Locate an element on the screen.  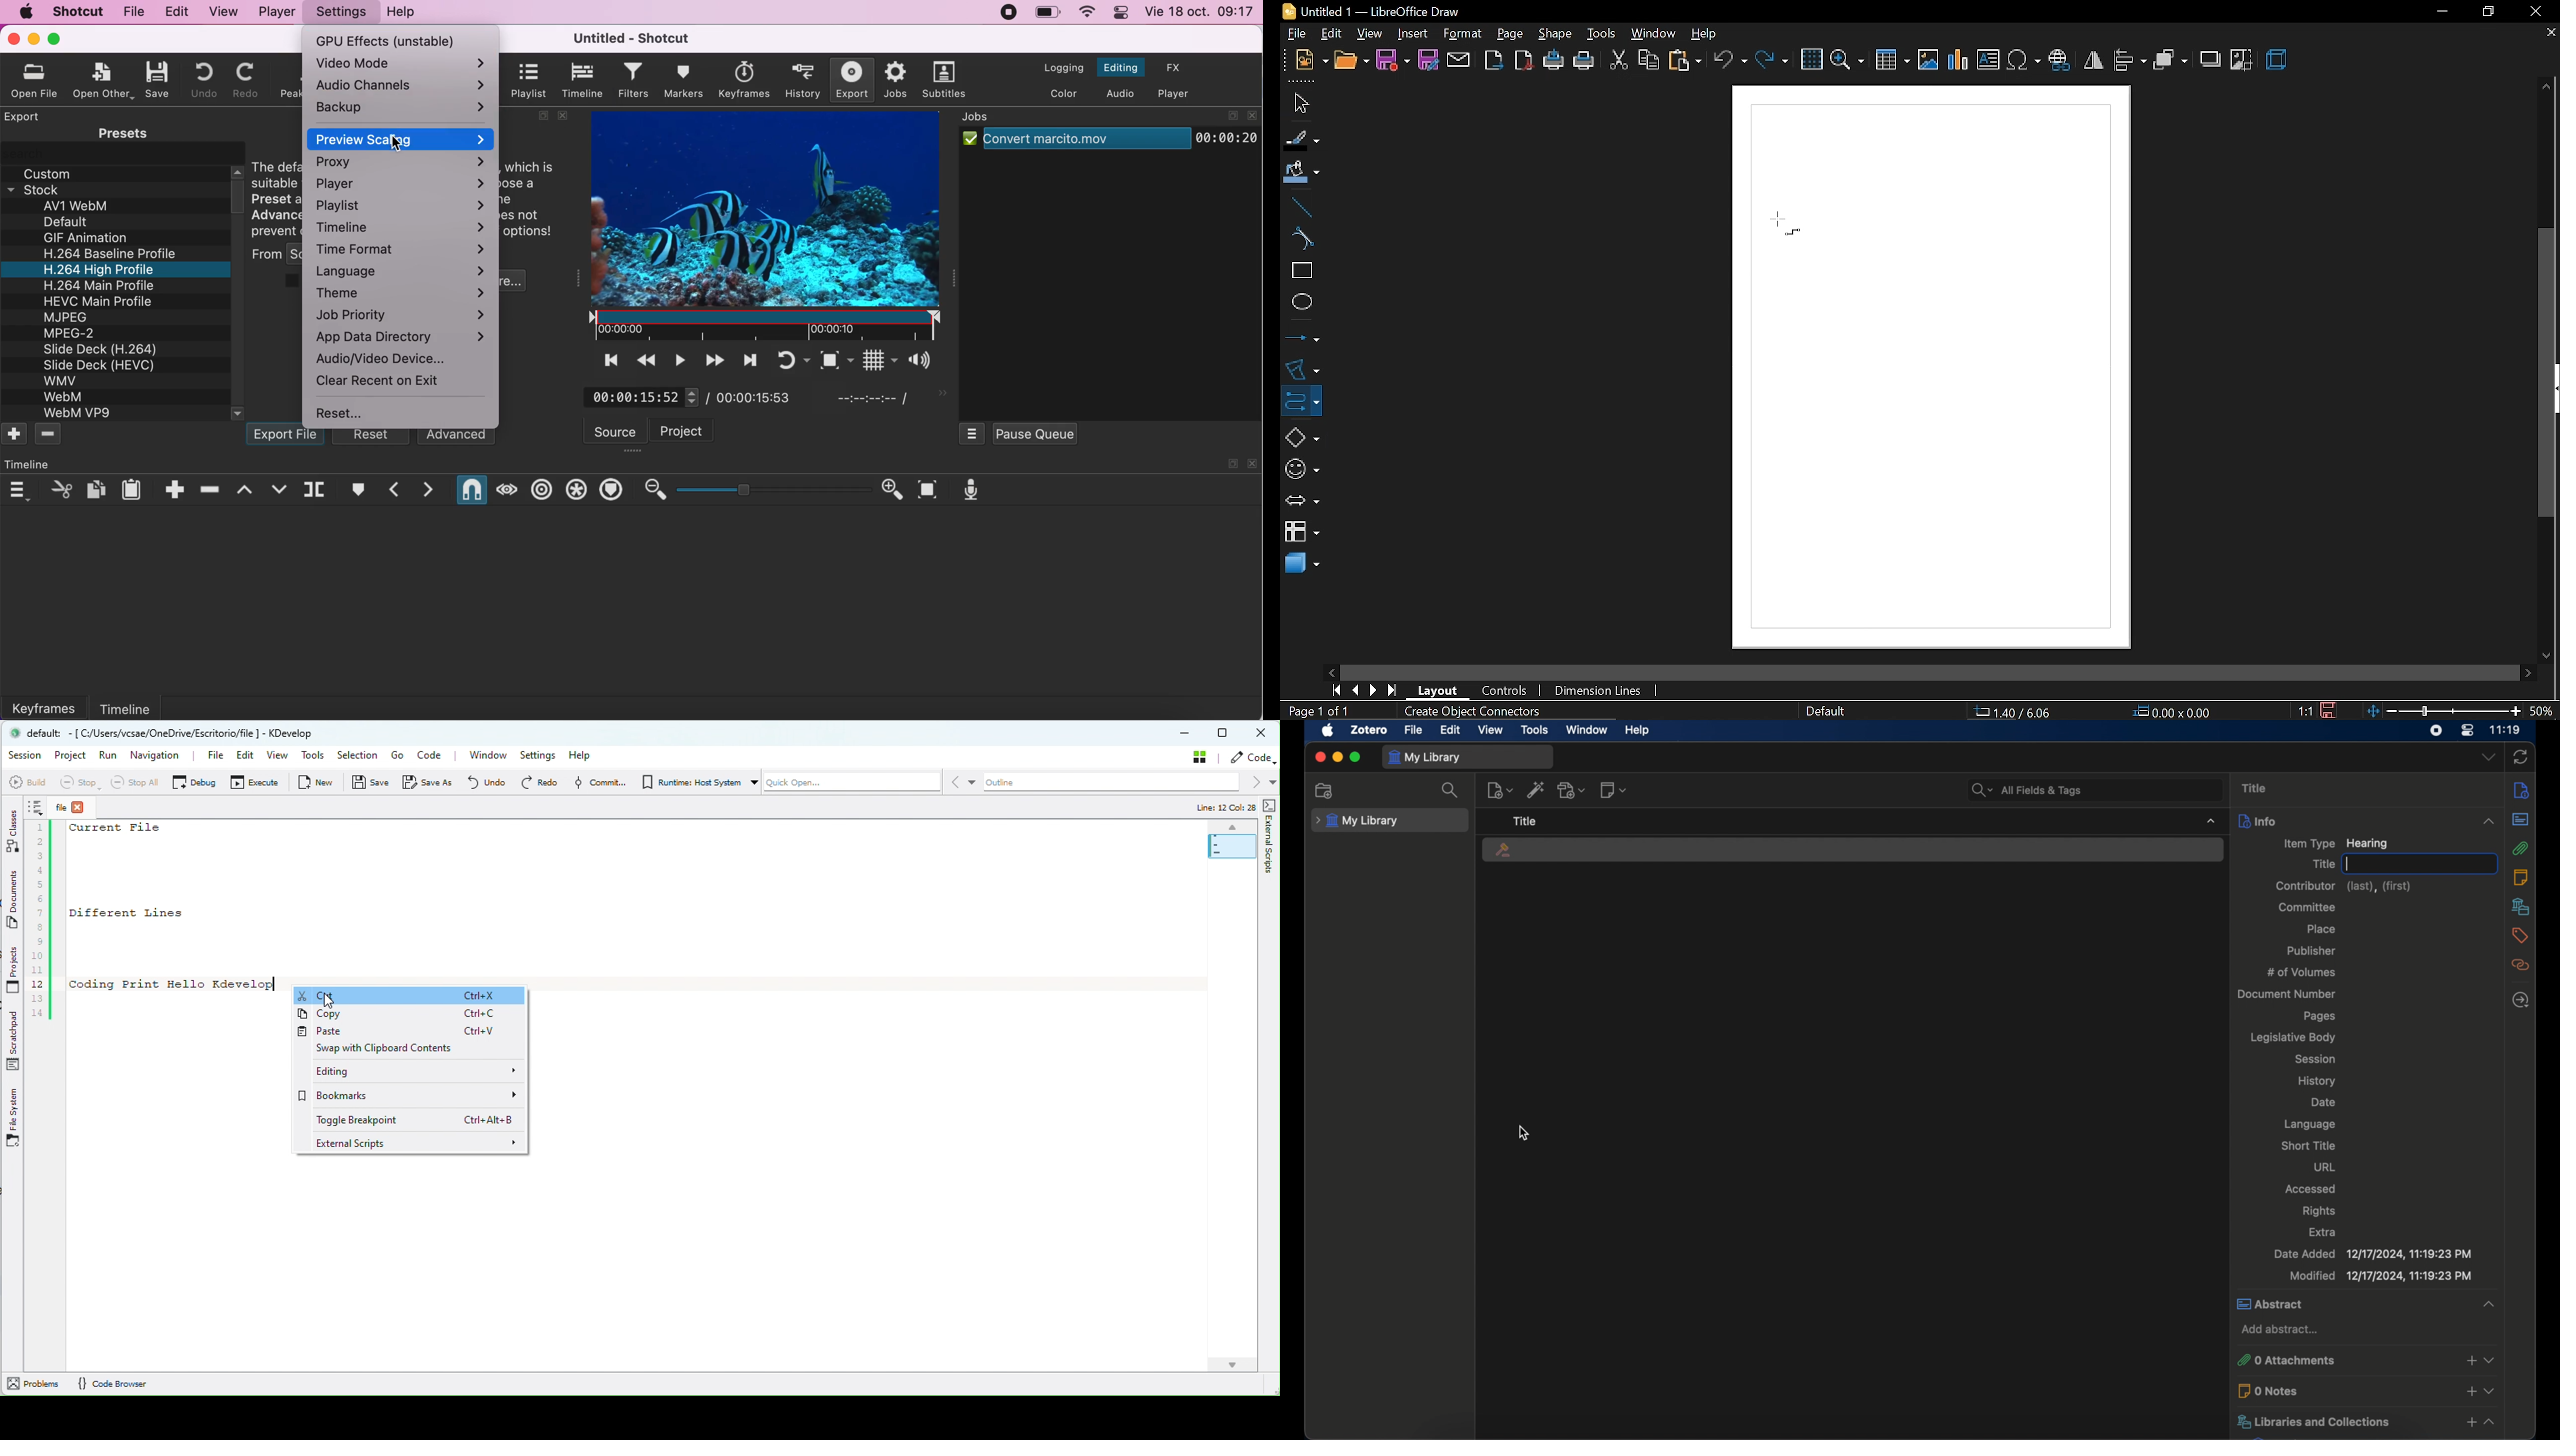
scrub while dragging is located at coordinates (504, 489).